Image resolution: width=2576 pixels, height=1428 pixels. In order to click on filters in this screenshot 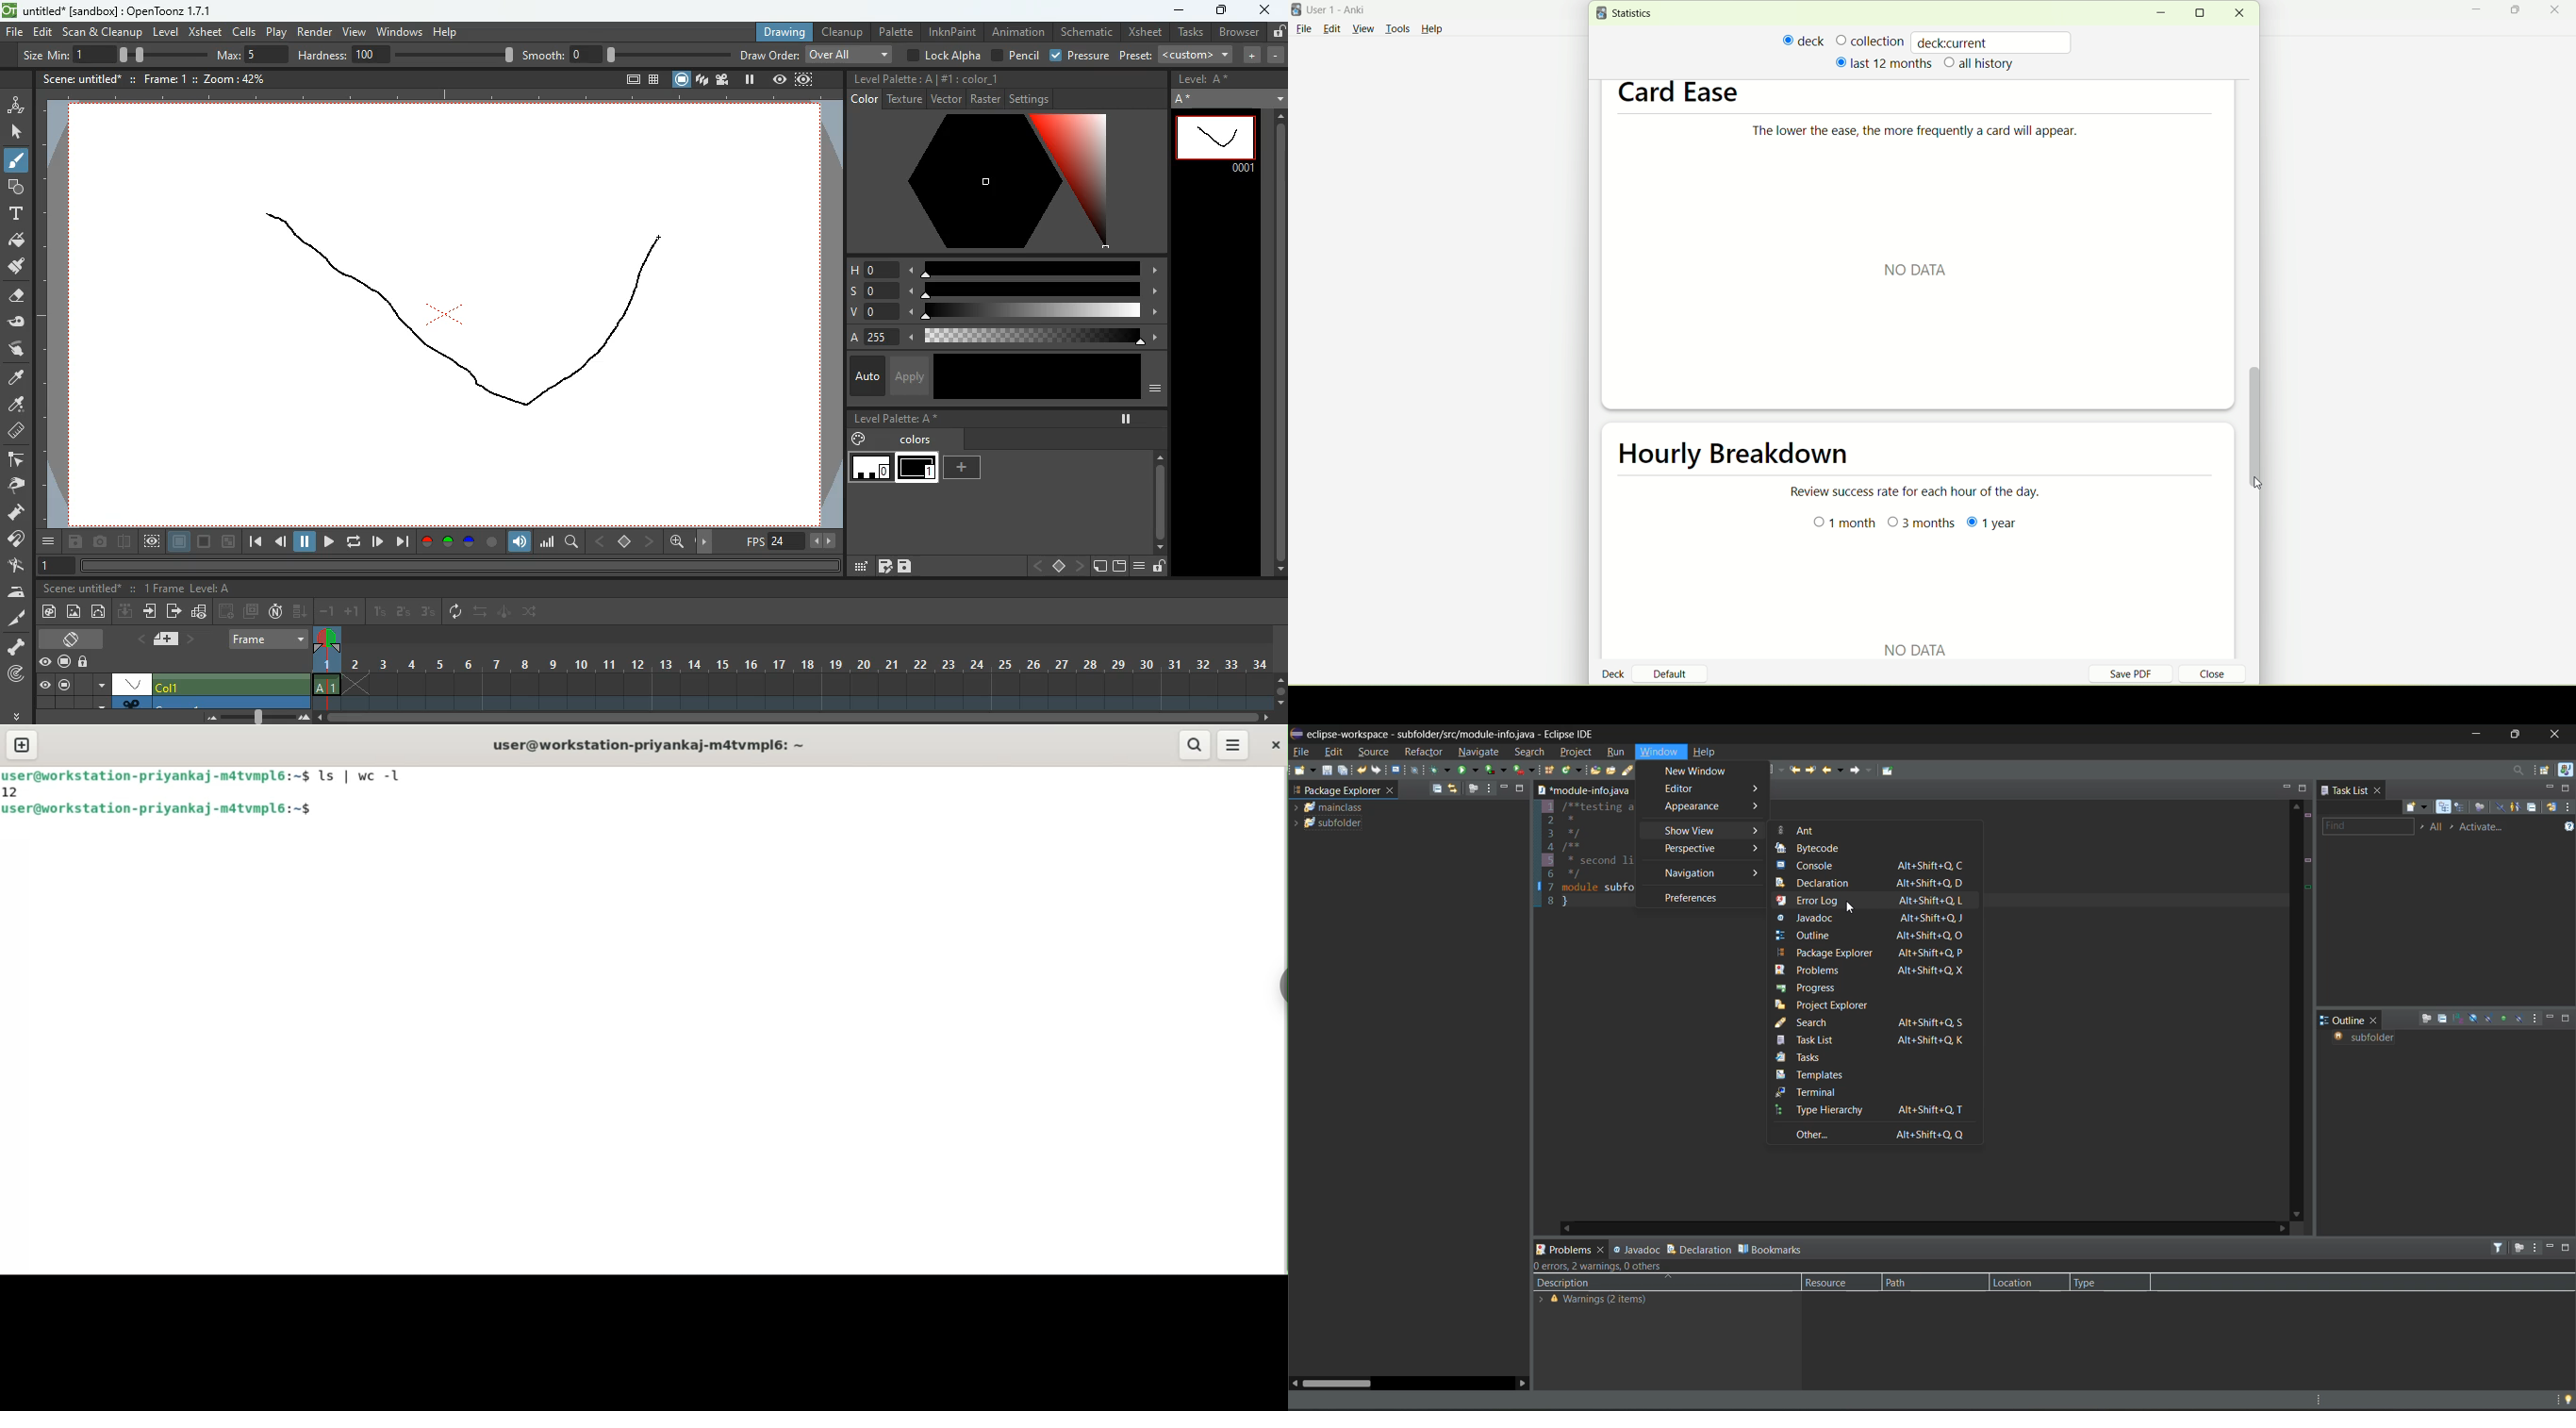, I will do `click(2500, 1248)`.